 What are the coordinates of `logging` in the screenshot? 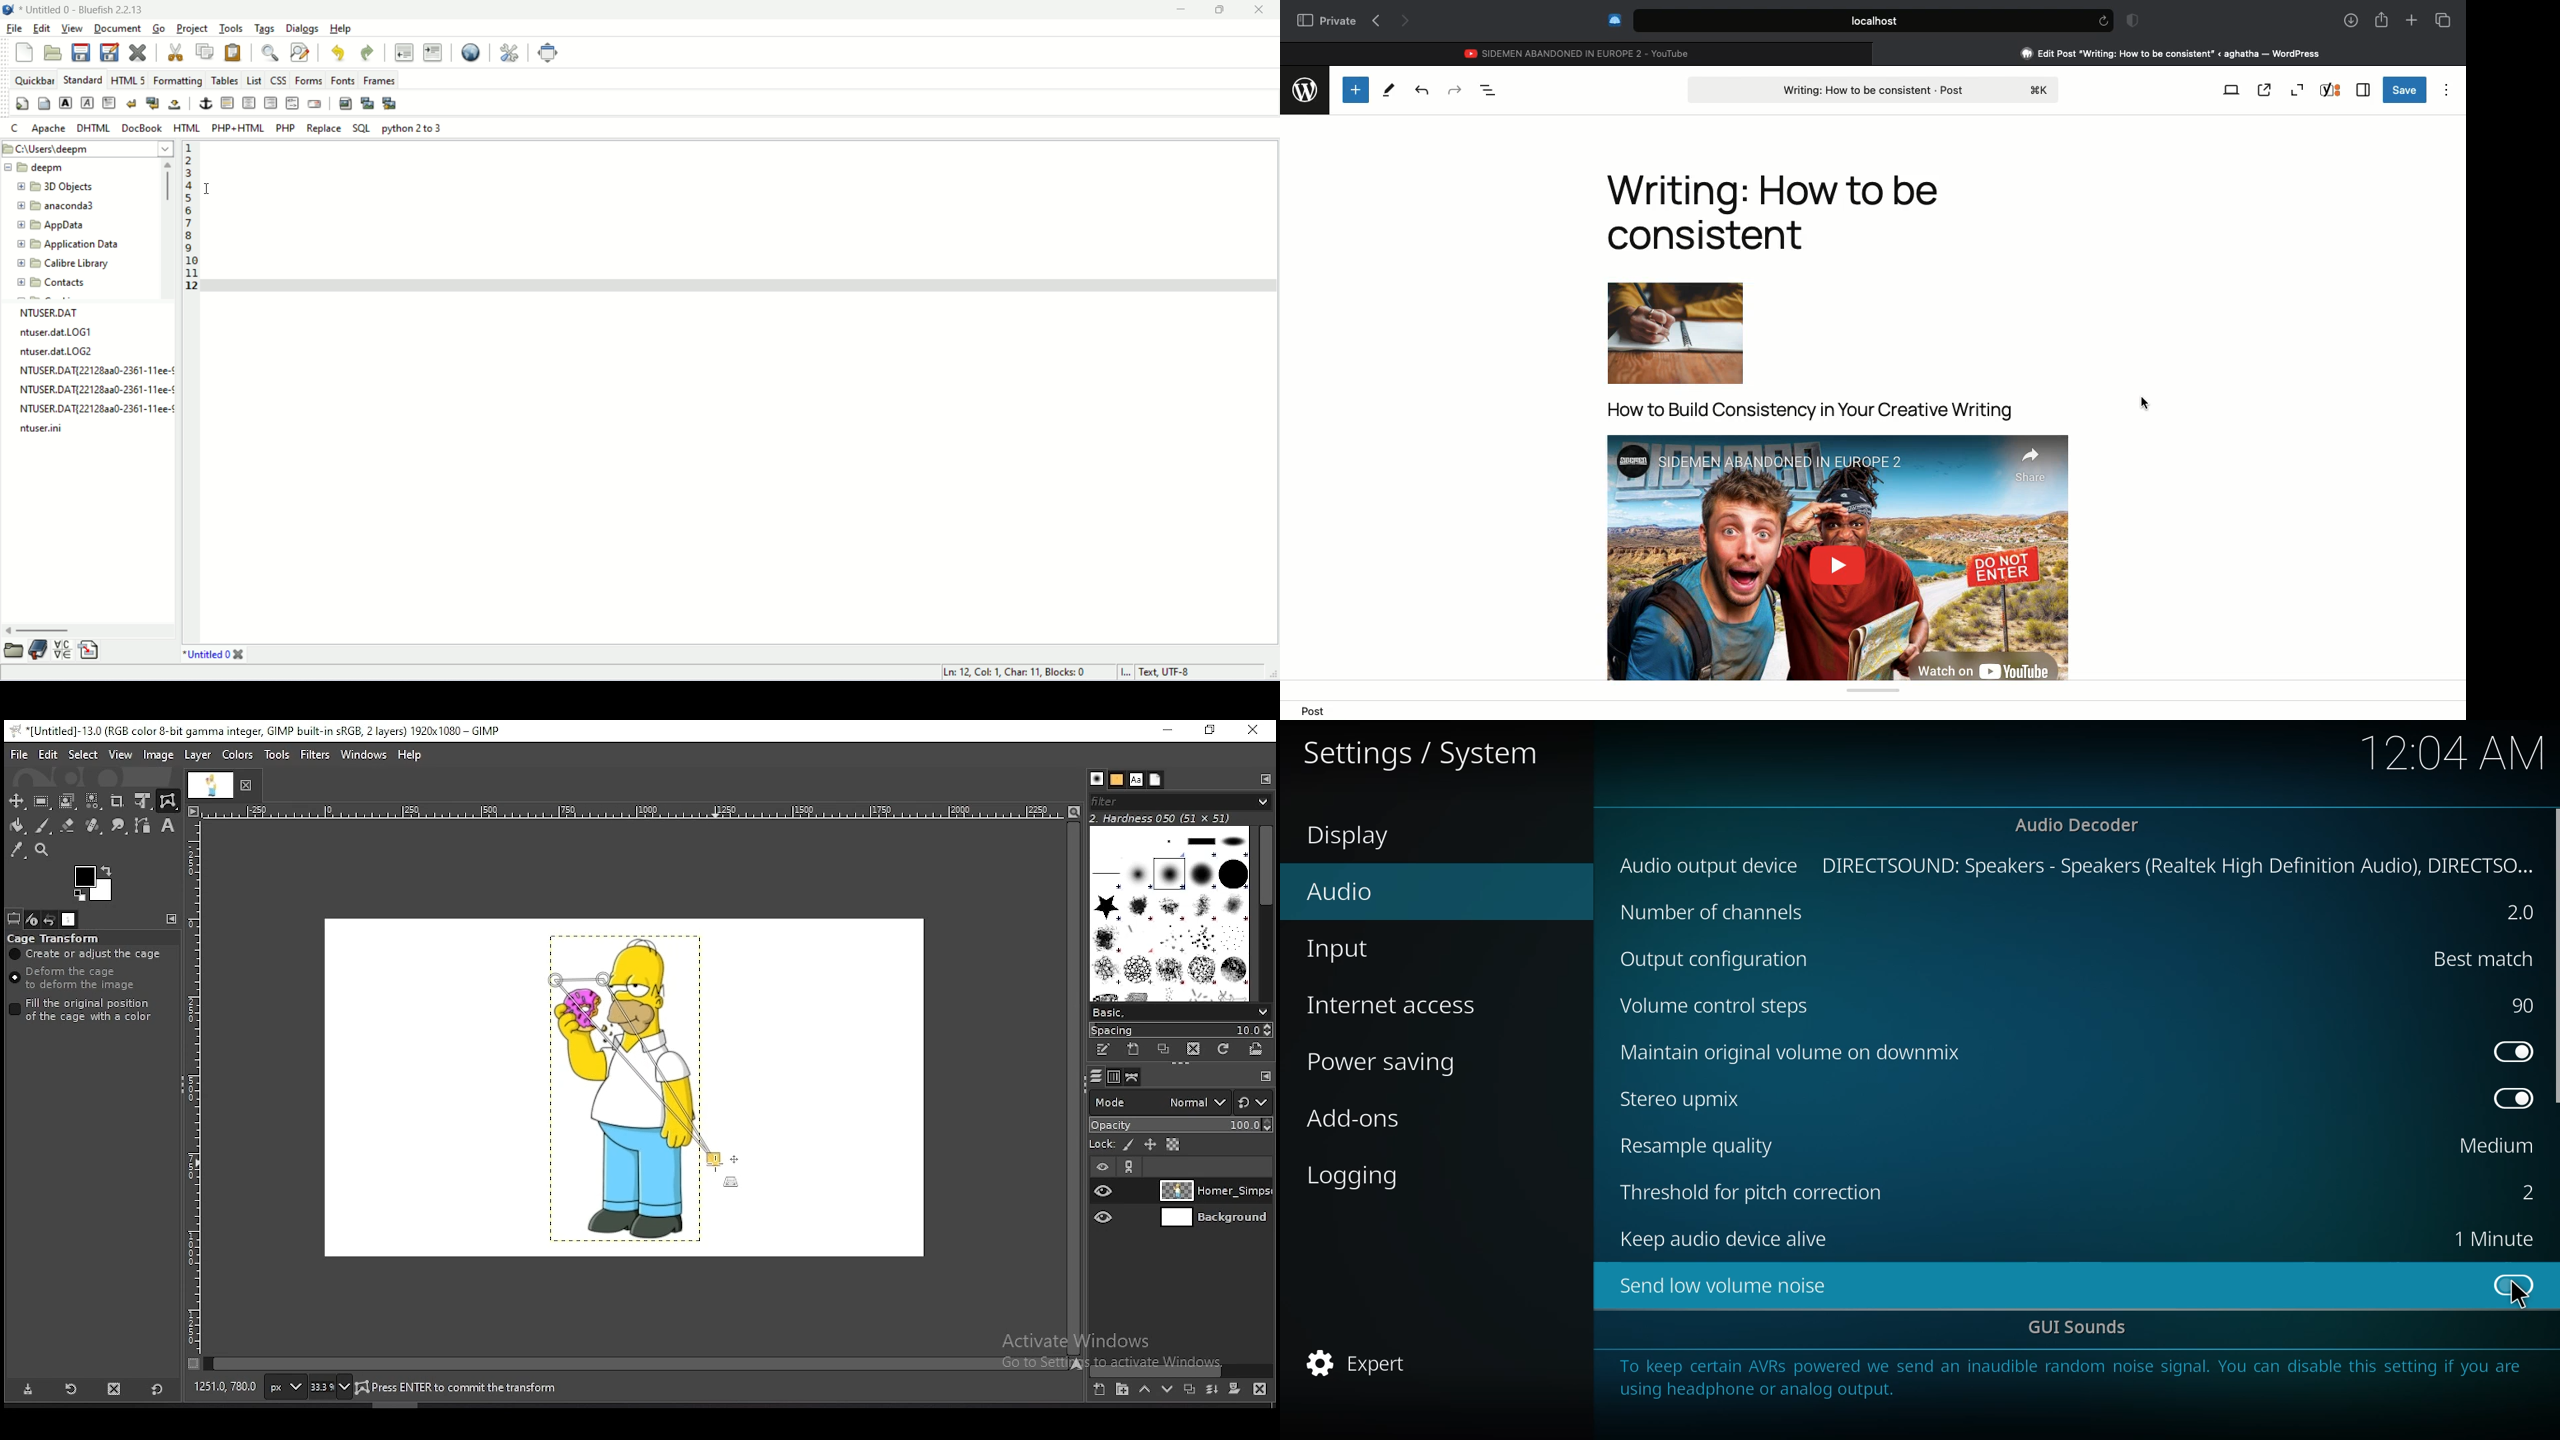 It's located at (1365, 1176).